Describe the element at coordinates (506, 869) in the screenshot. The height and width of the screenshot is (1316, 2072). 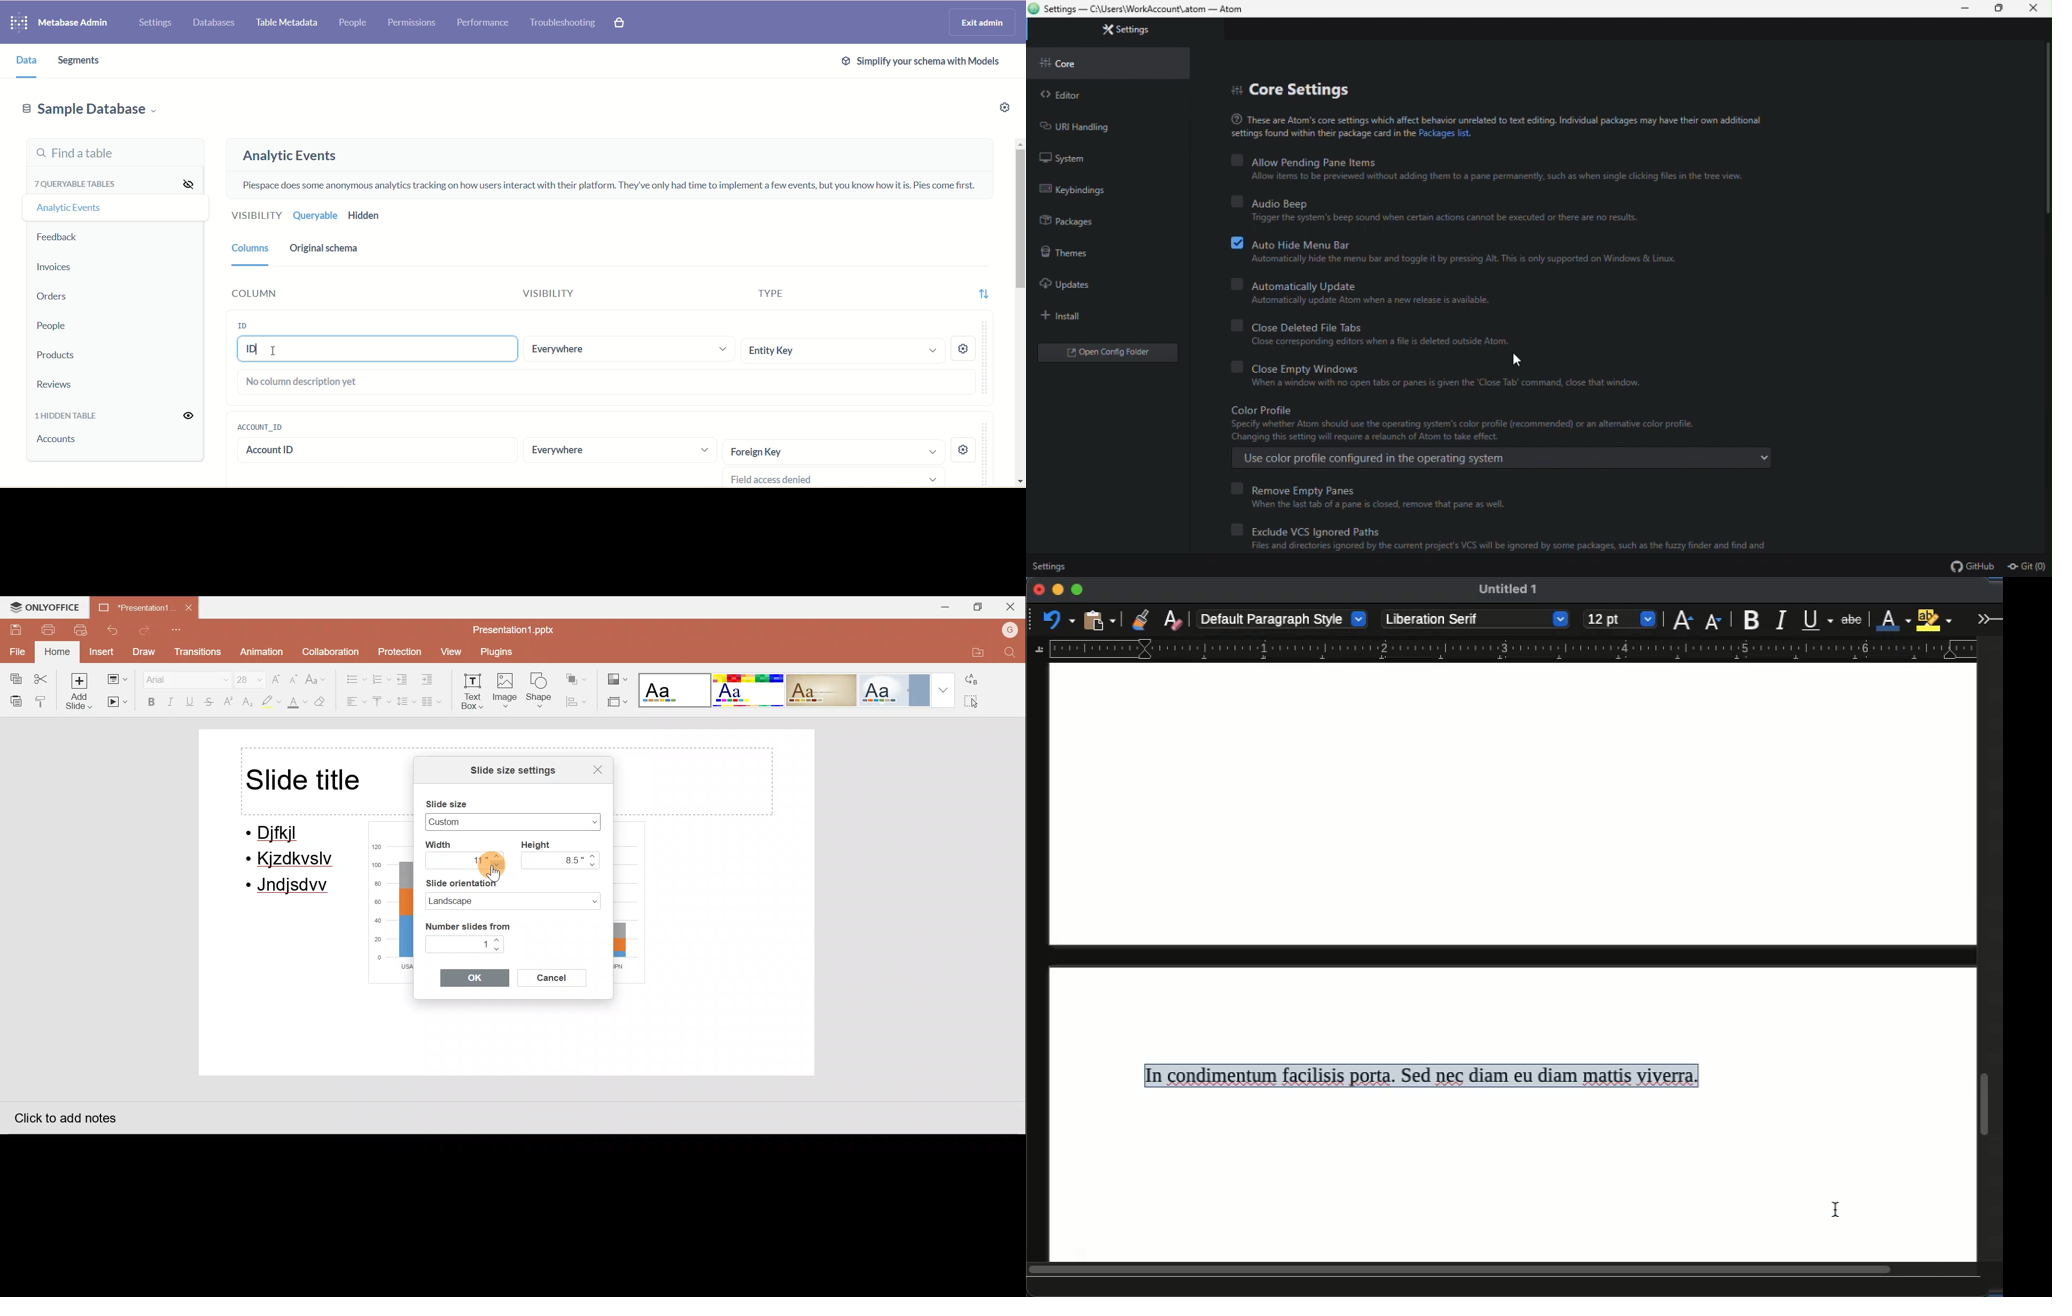
I see `Cursor on navigate down` at that location.